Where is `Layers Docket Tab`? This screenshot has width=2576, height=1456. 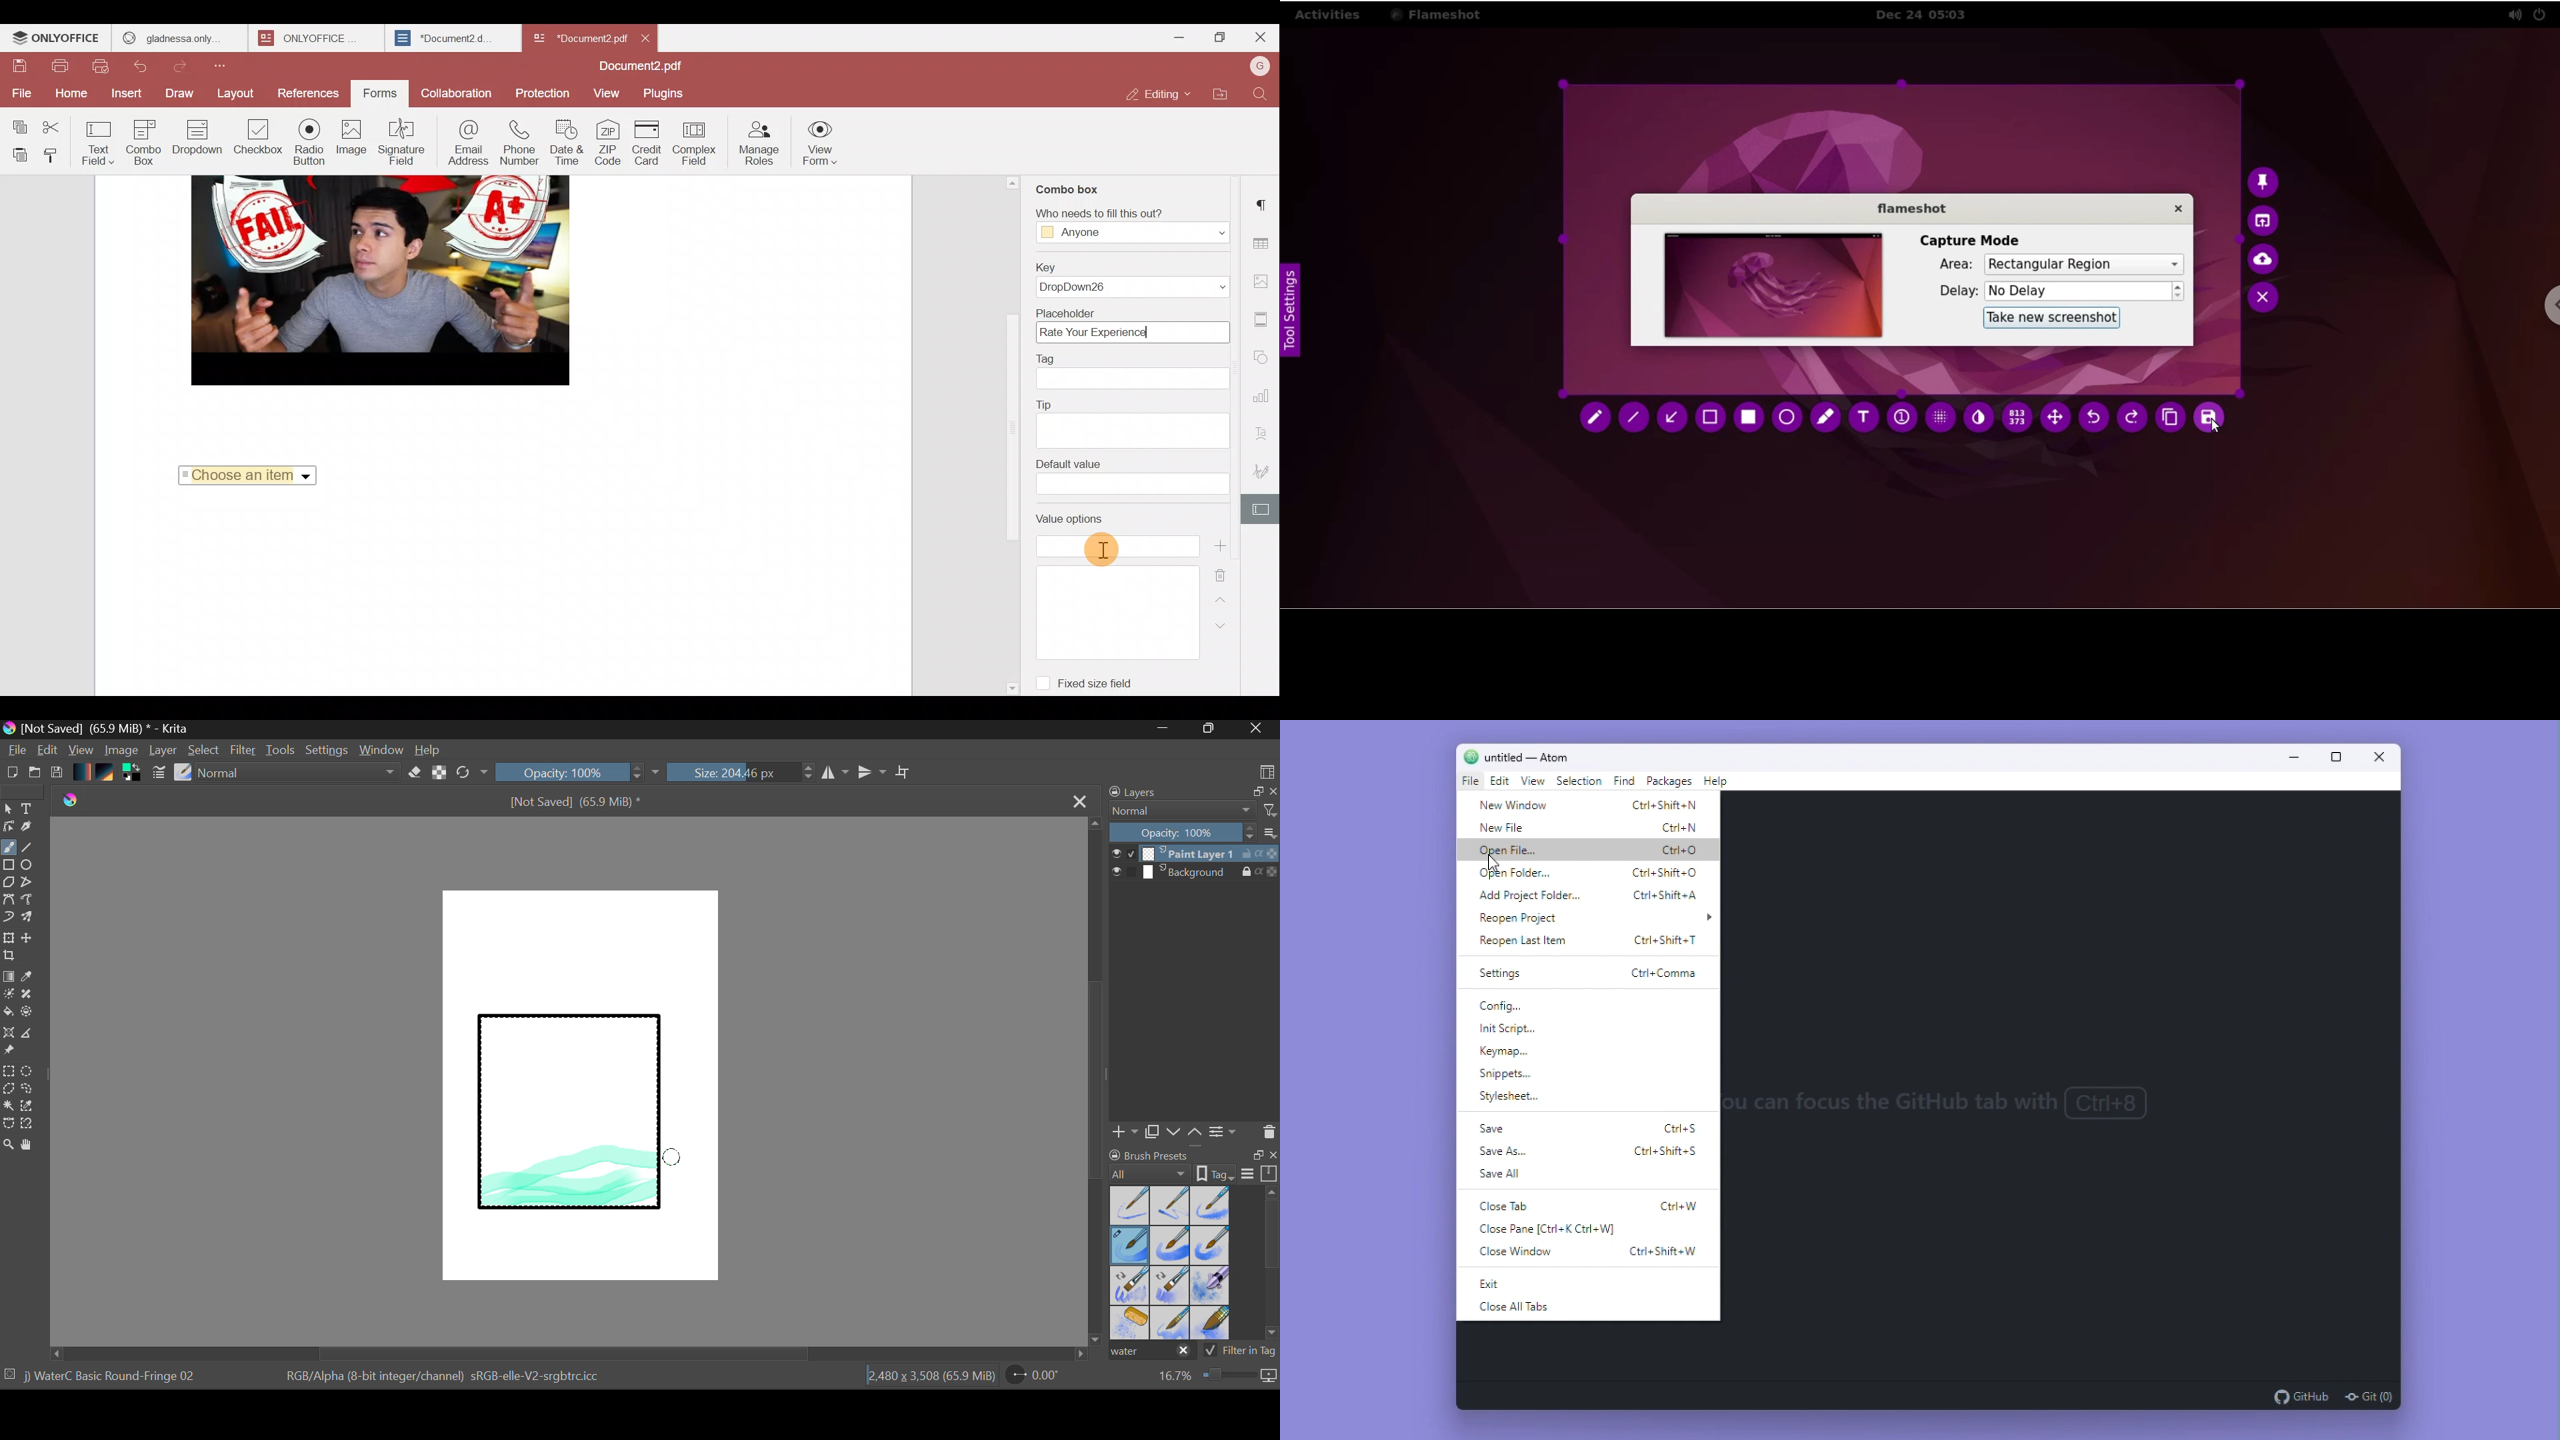 Layers Docket Tab is located at coordinates (1191, 791).